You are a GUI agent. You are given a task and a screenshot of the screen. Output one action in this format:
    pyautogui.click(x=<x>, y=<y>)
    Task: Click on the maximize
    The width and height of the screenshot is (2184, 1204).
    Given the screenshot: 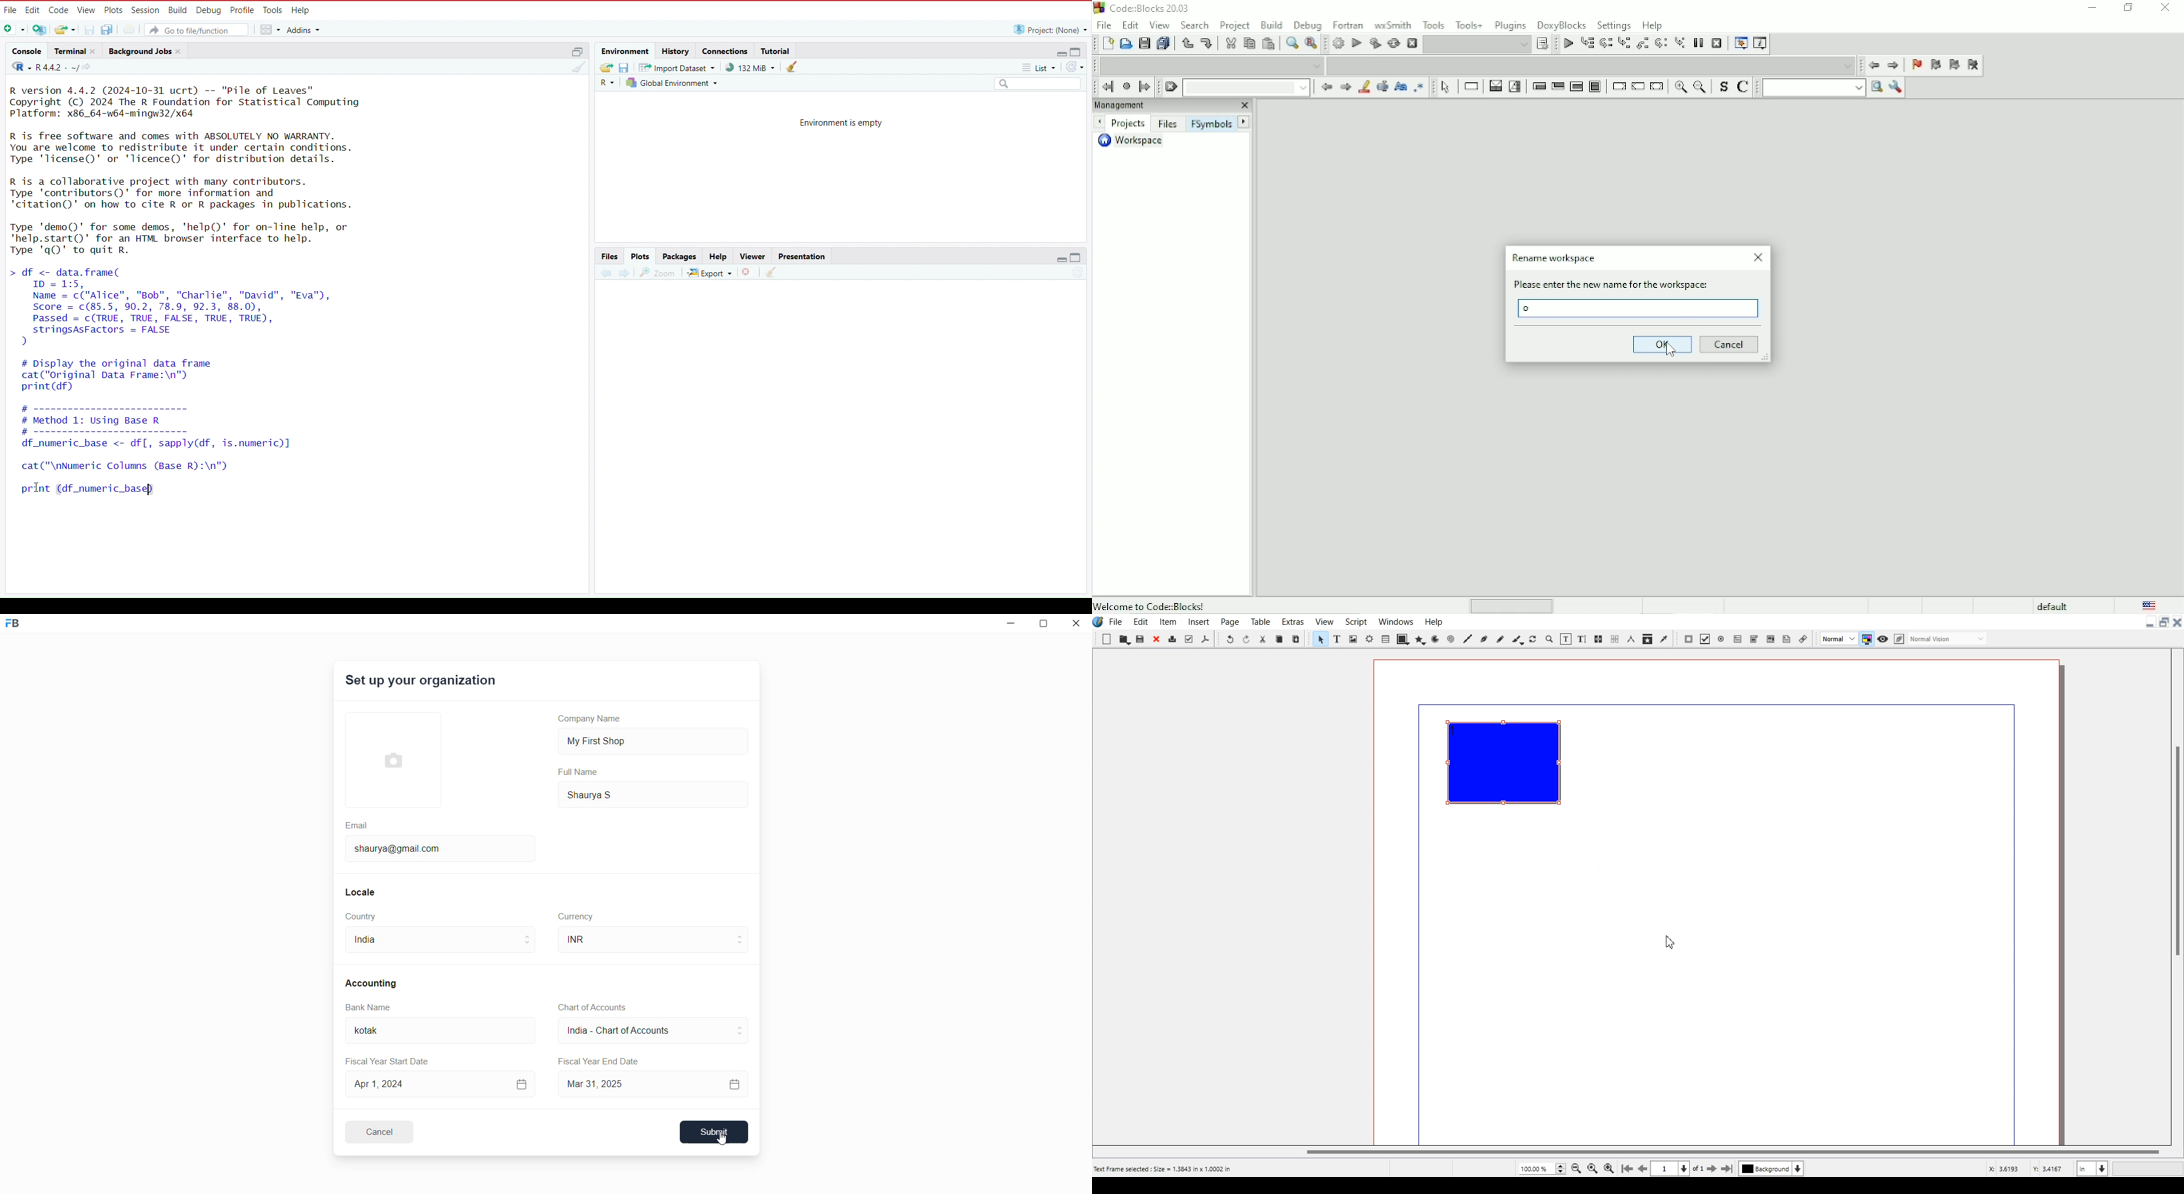 What is the action you would take?
    pyautogui.click(x=576, y=50)
    